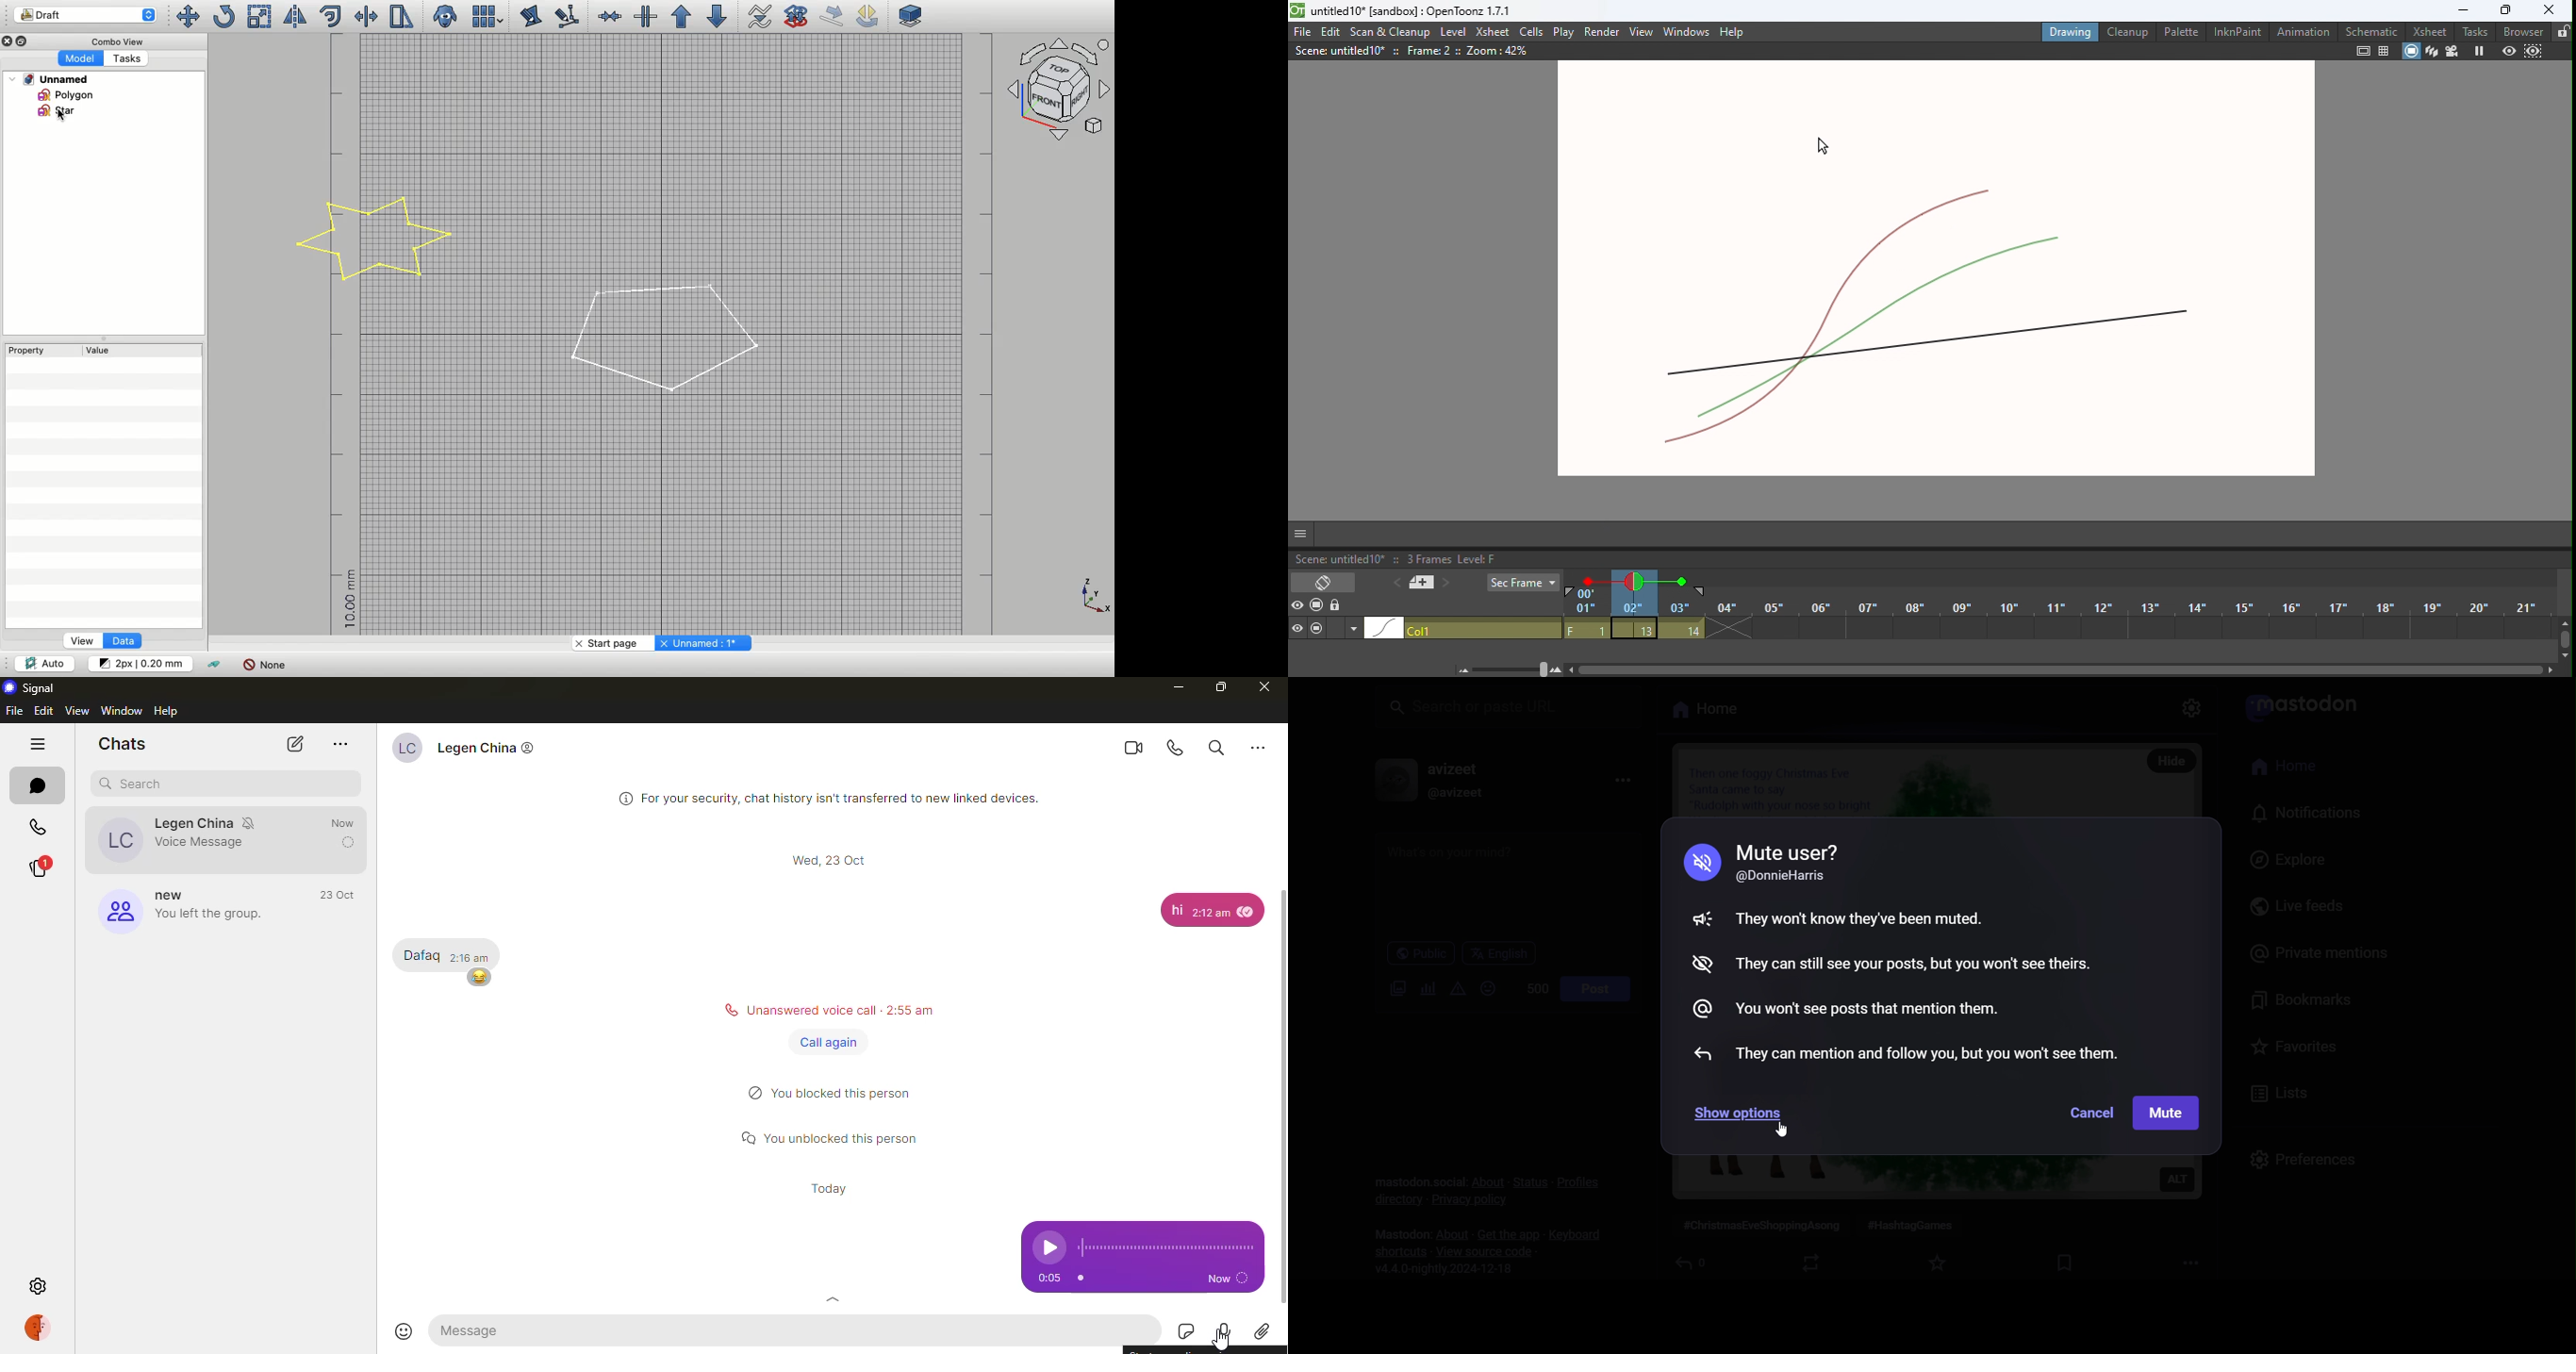 The height and width of the screenshot is (1372, 2576). What do you see at coordinates (265, 665) in the screenshot?
I see `None` at bounding box center [265, 665].